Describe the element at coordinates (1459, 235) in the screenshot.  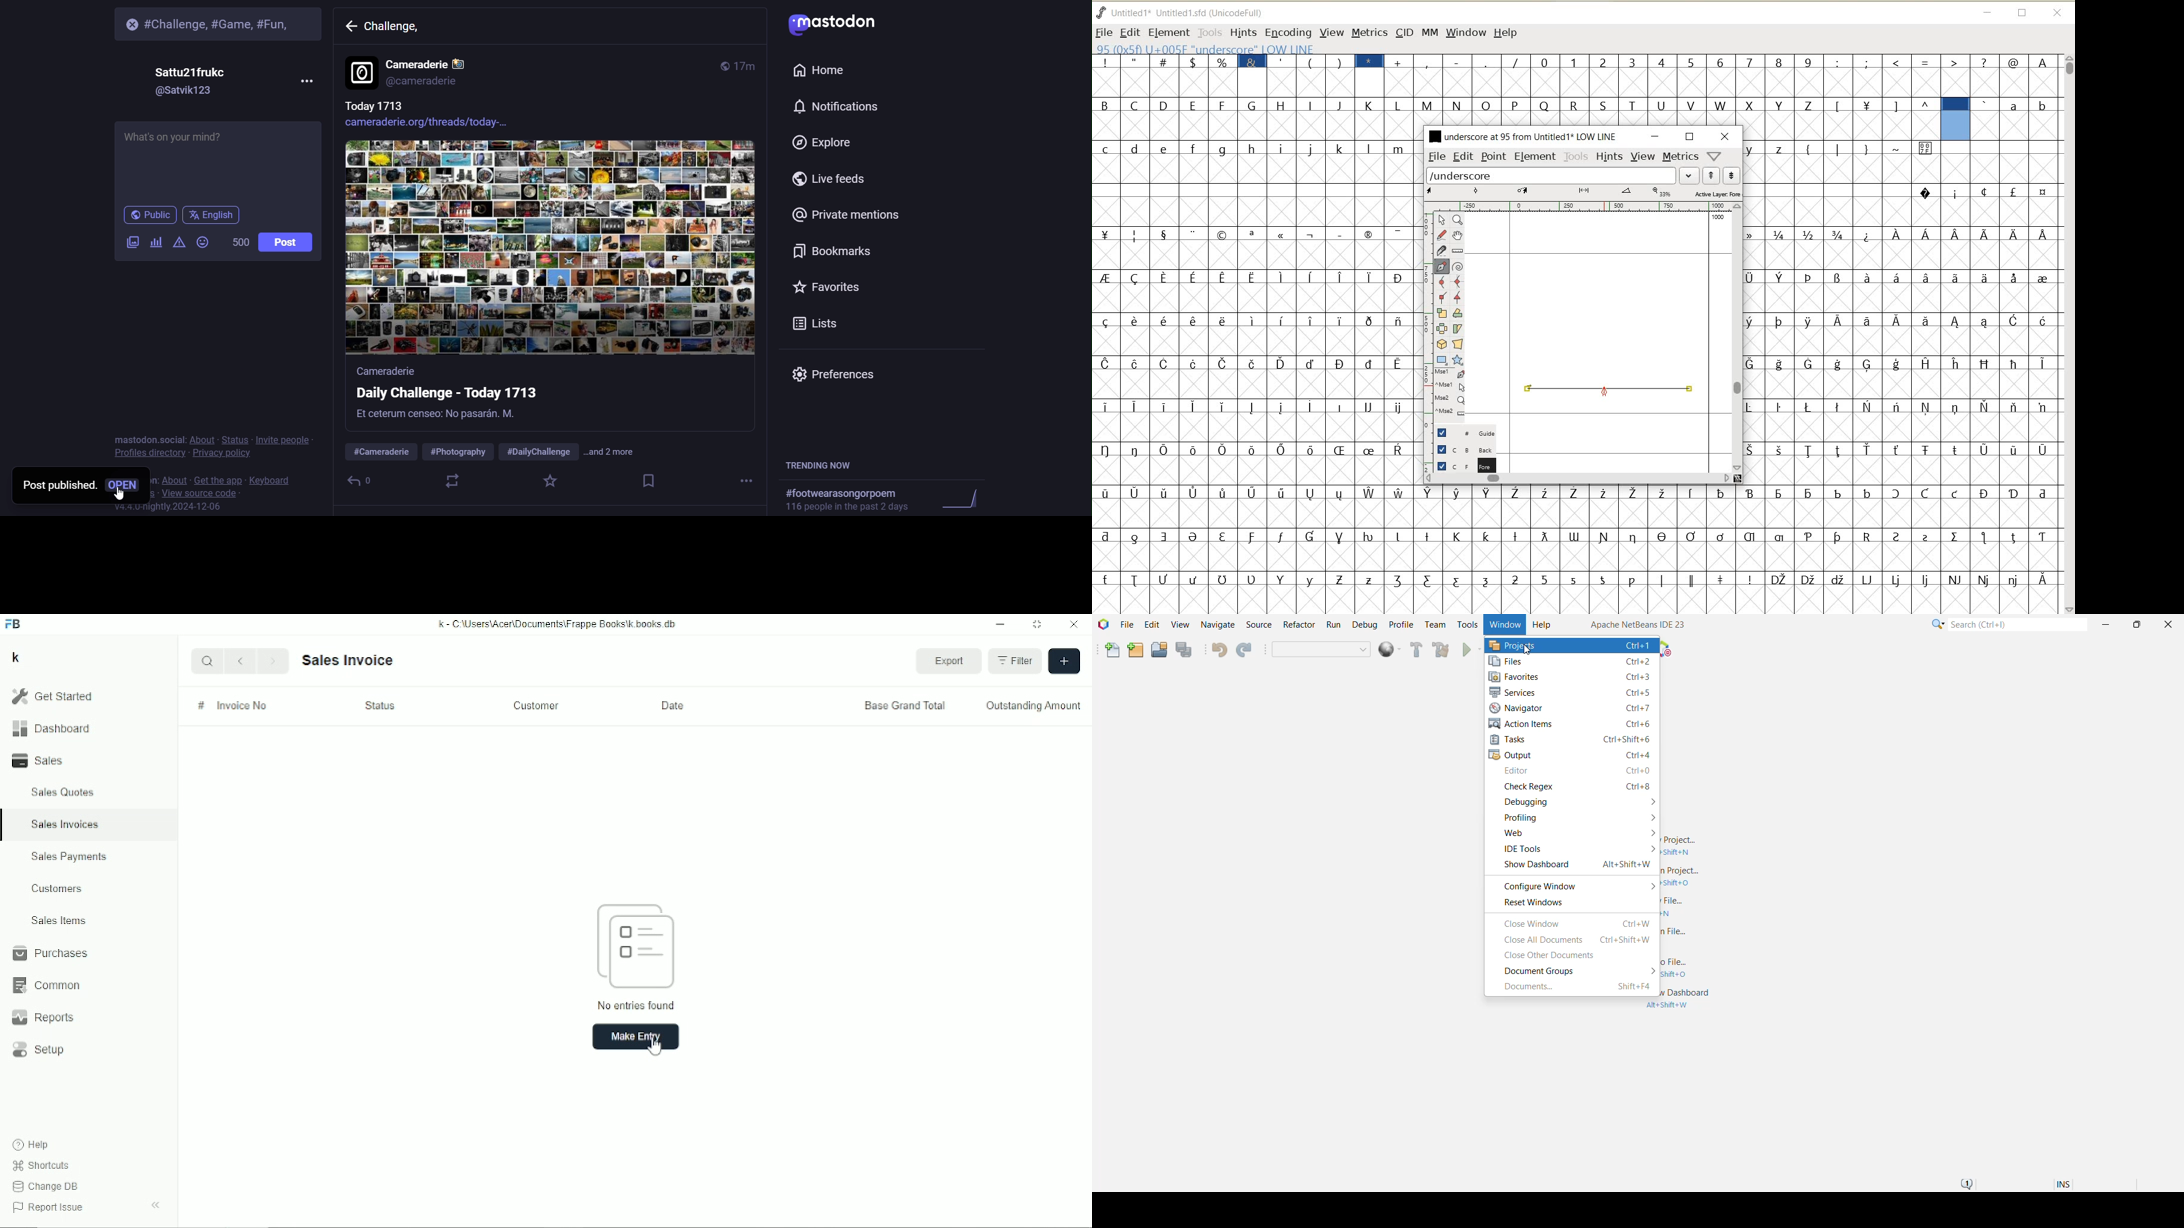
I see `scroll by hand` at that location.